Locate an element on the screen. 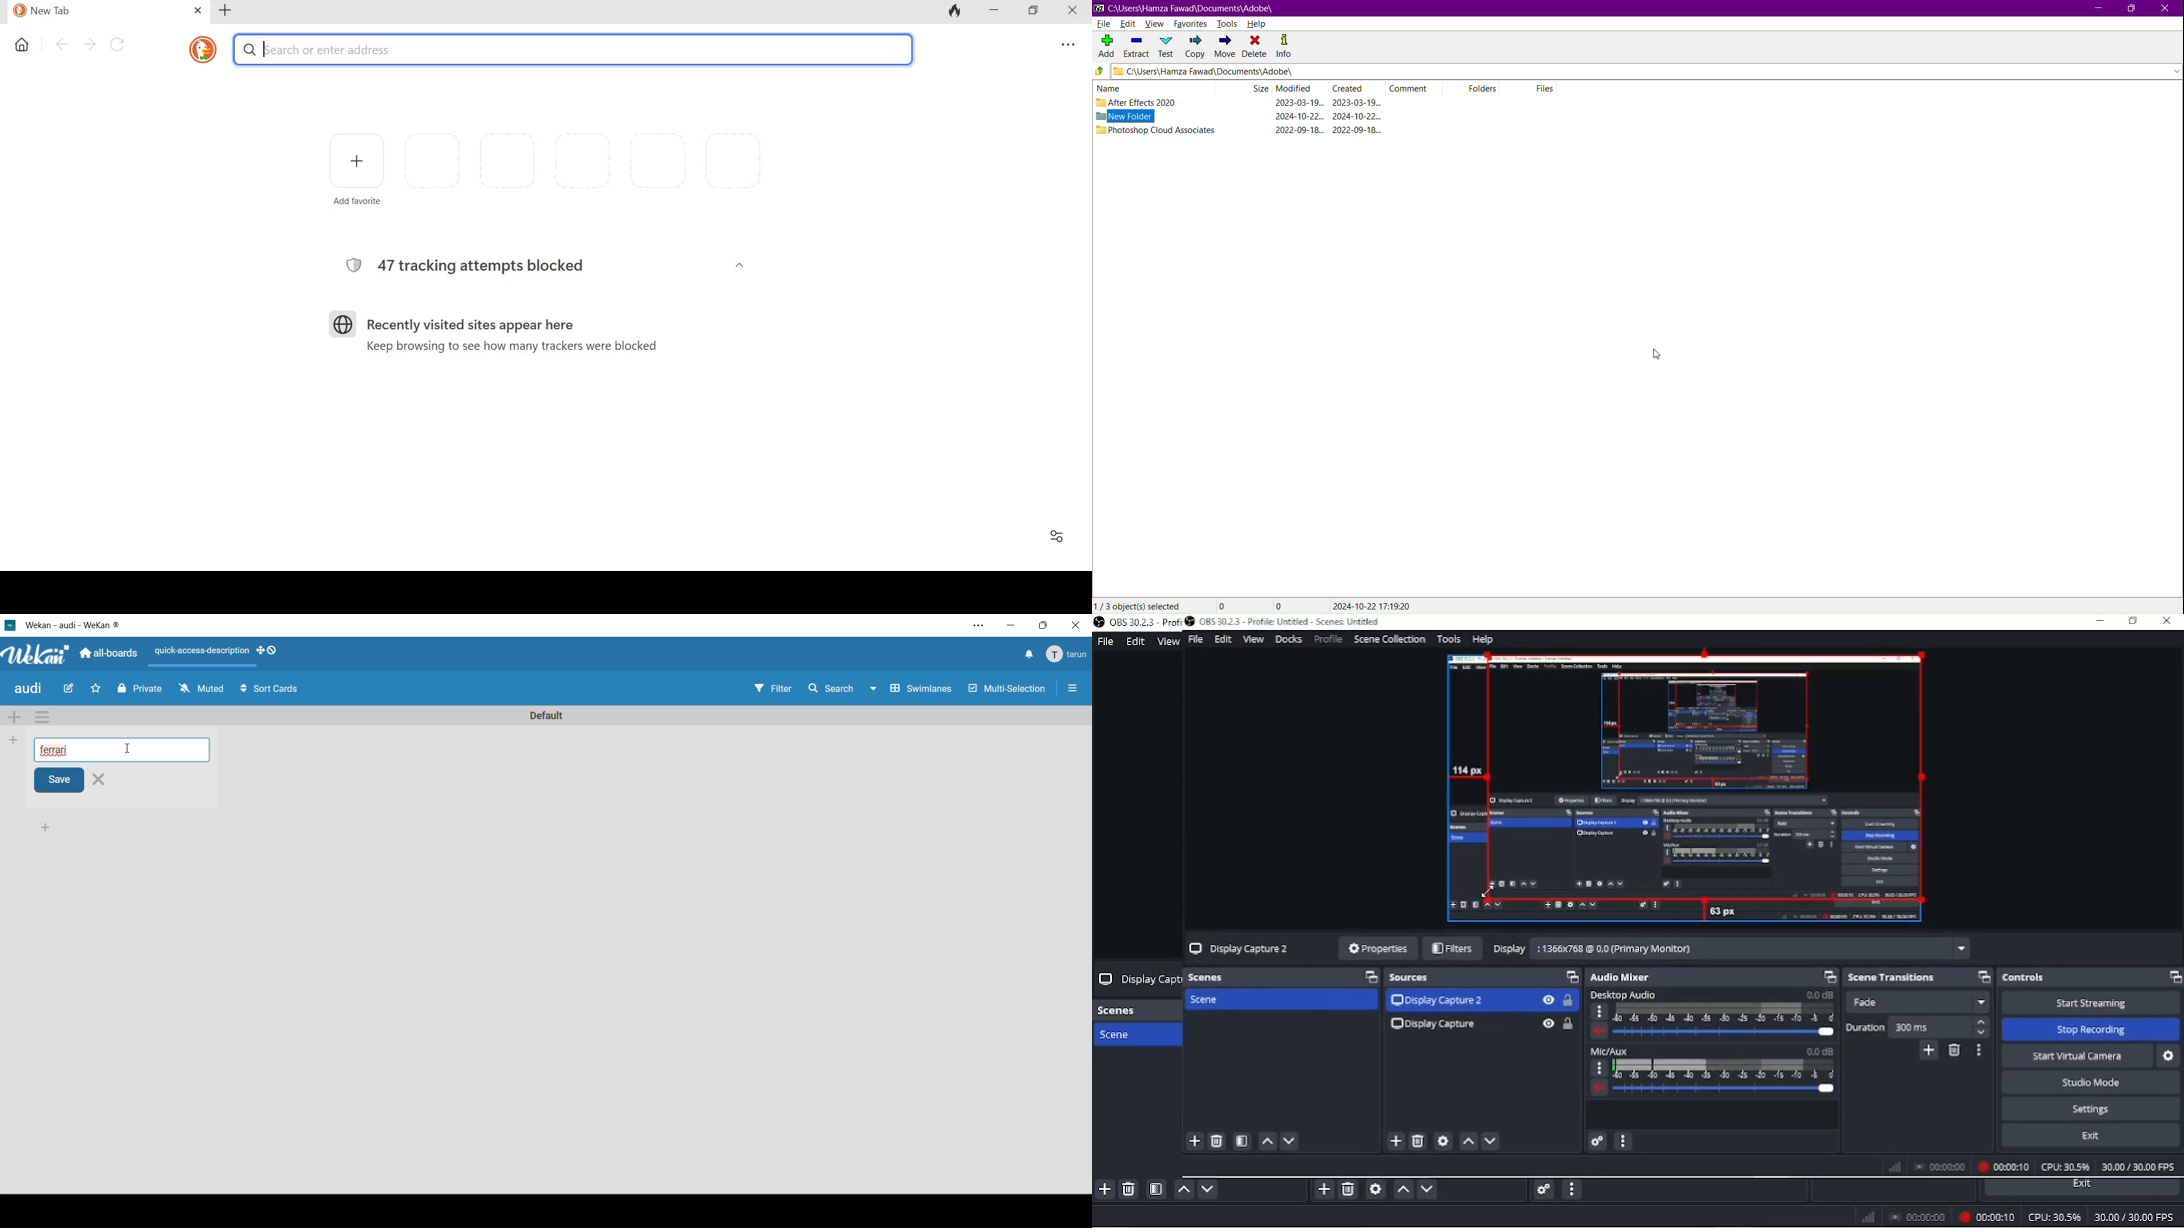 The height and width of the screenshot is (1232, 2184). 30.00/30.00 FPS is located at coordinates (2136, 1166).